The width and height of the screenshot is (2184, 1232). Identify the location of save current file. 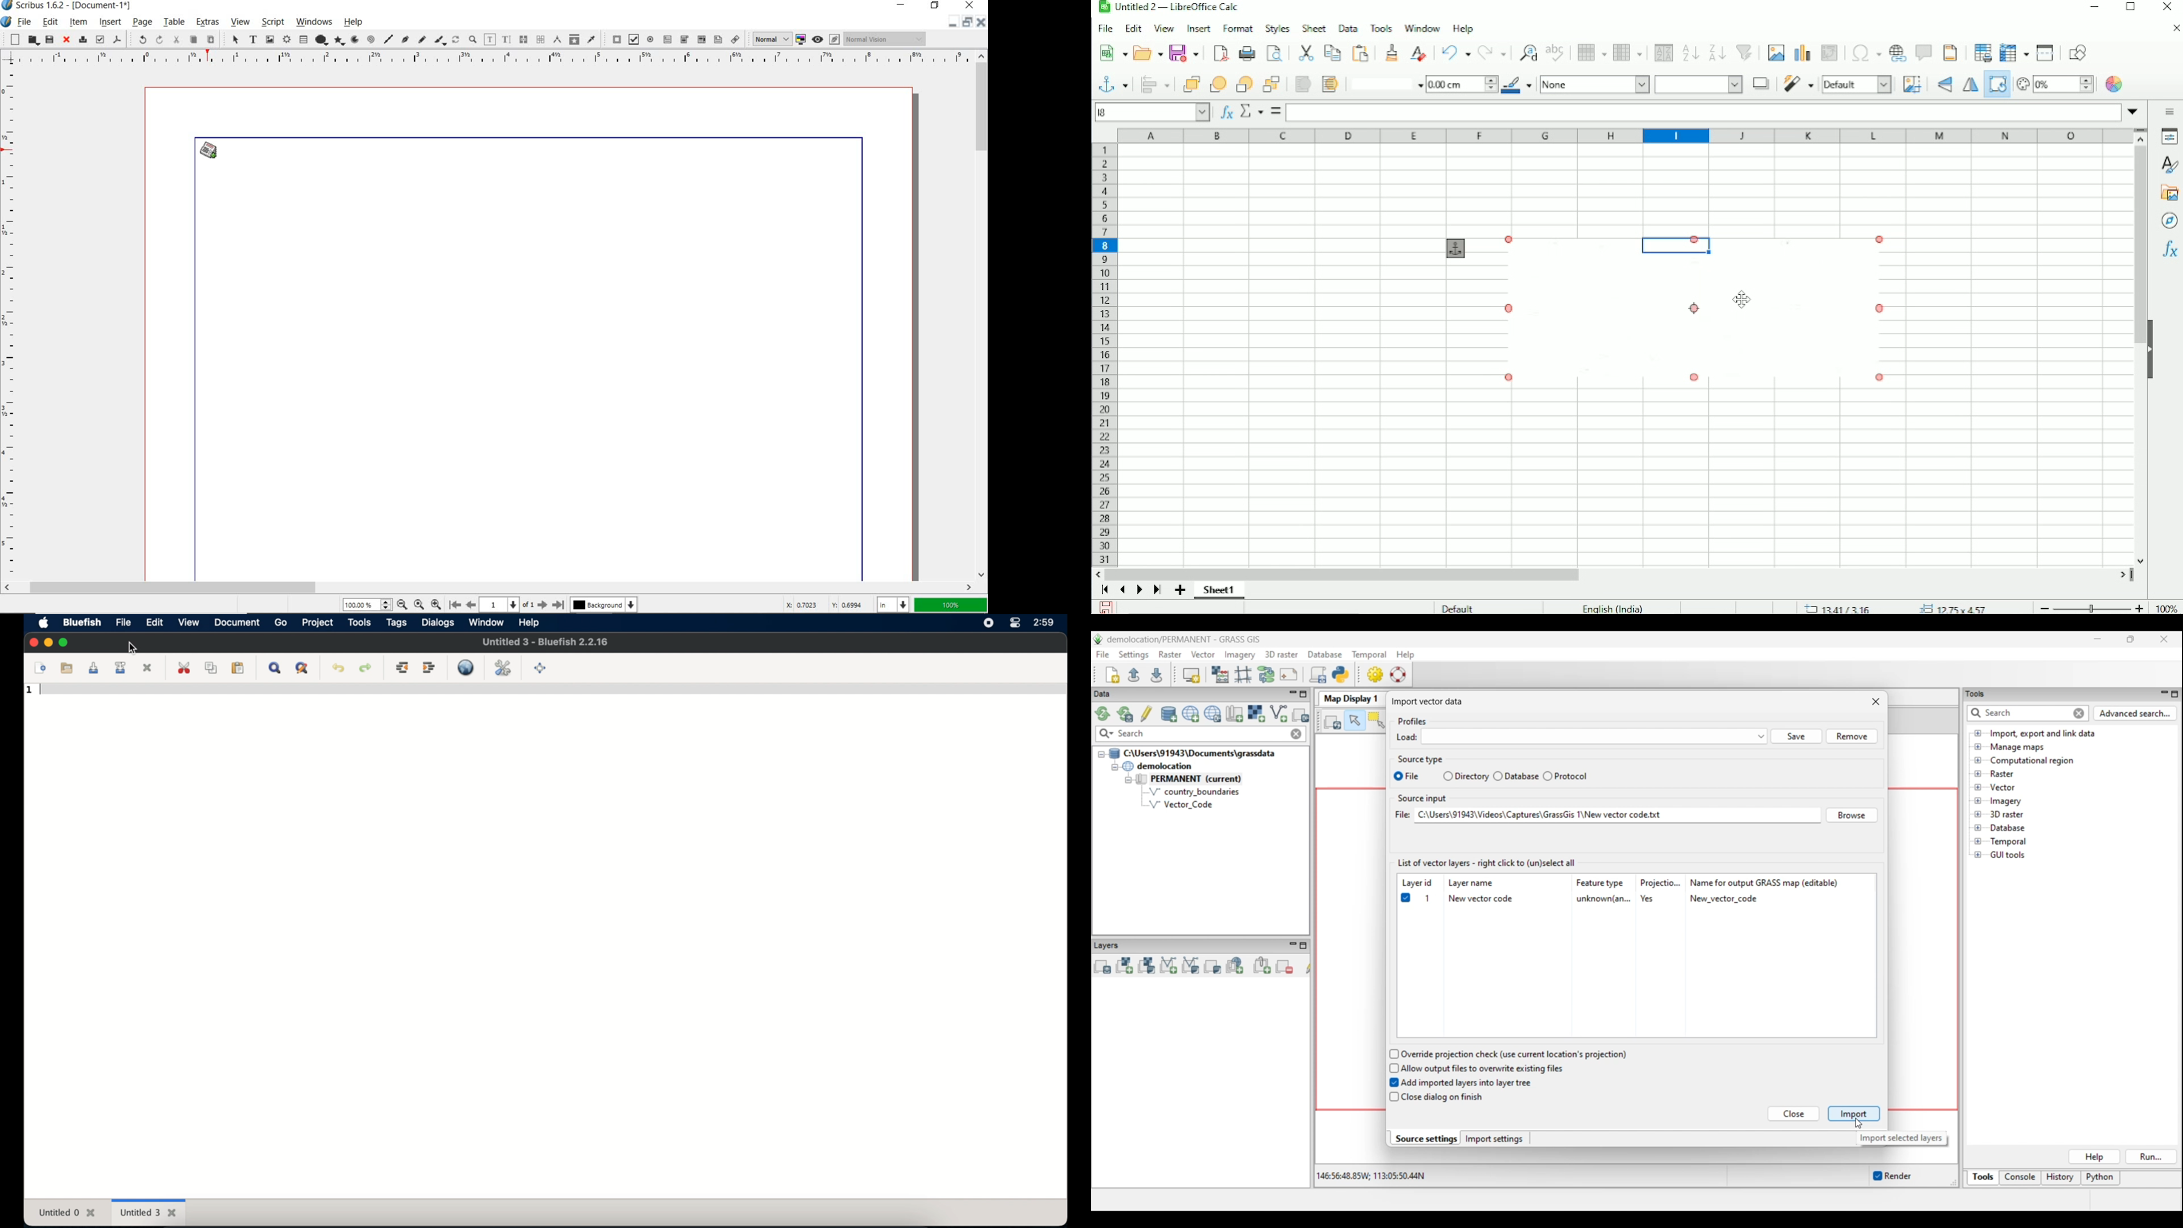
(94, 667).